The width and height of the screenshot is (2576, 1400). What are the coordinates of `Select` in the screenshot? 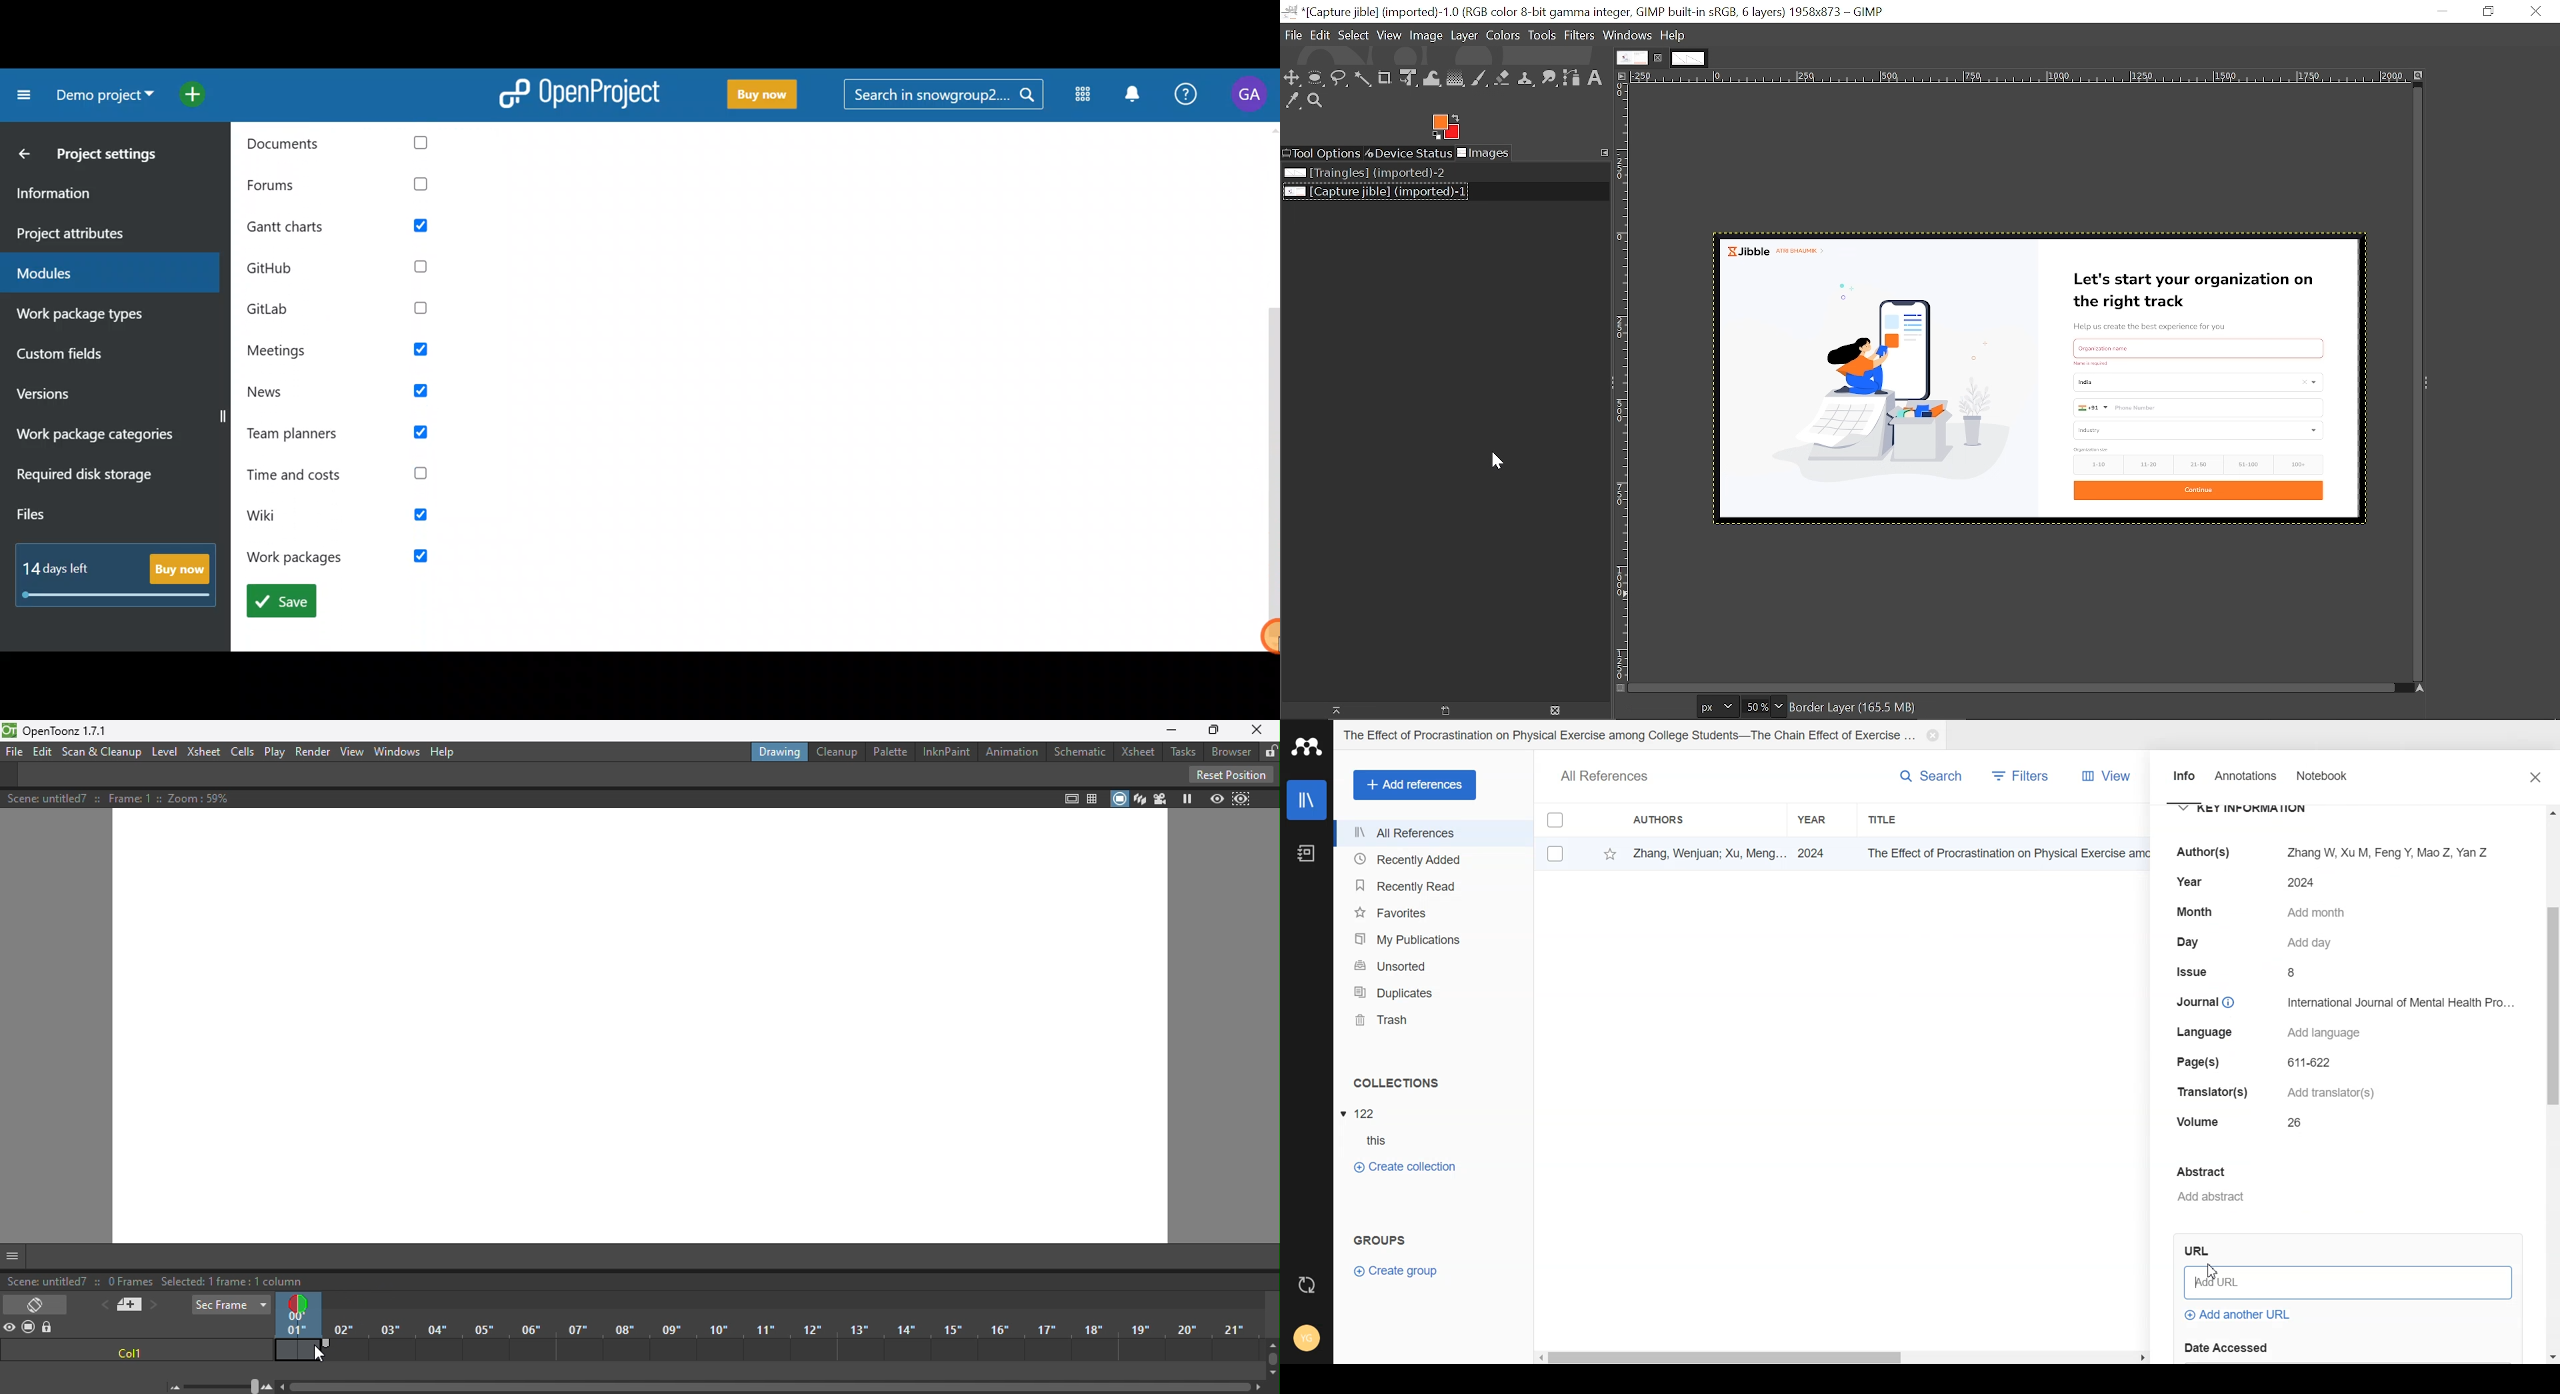 It's located at (1354, 36).